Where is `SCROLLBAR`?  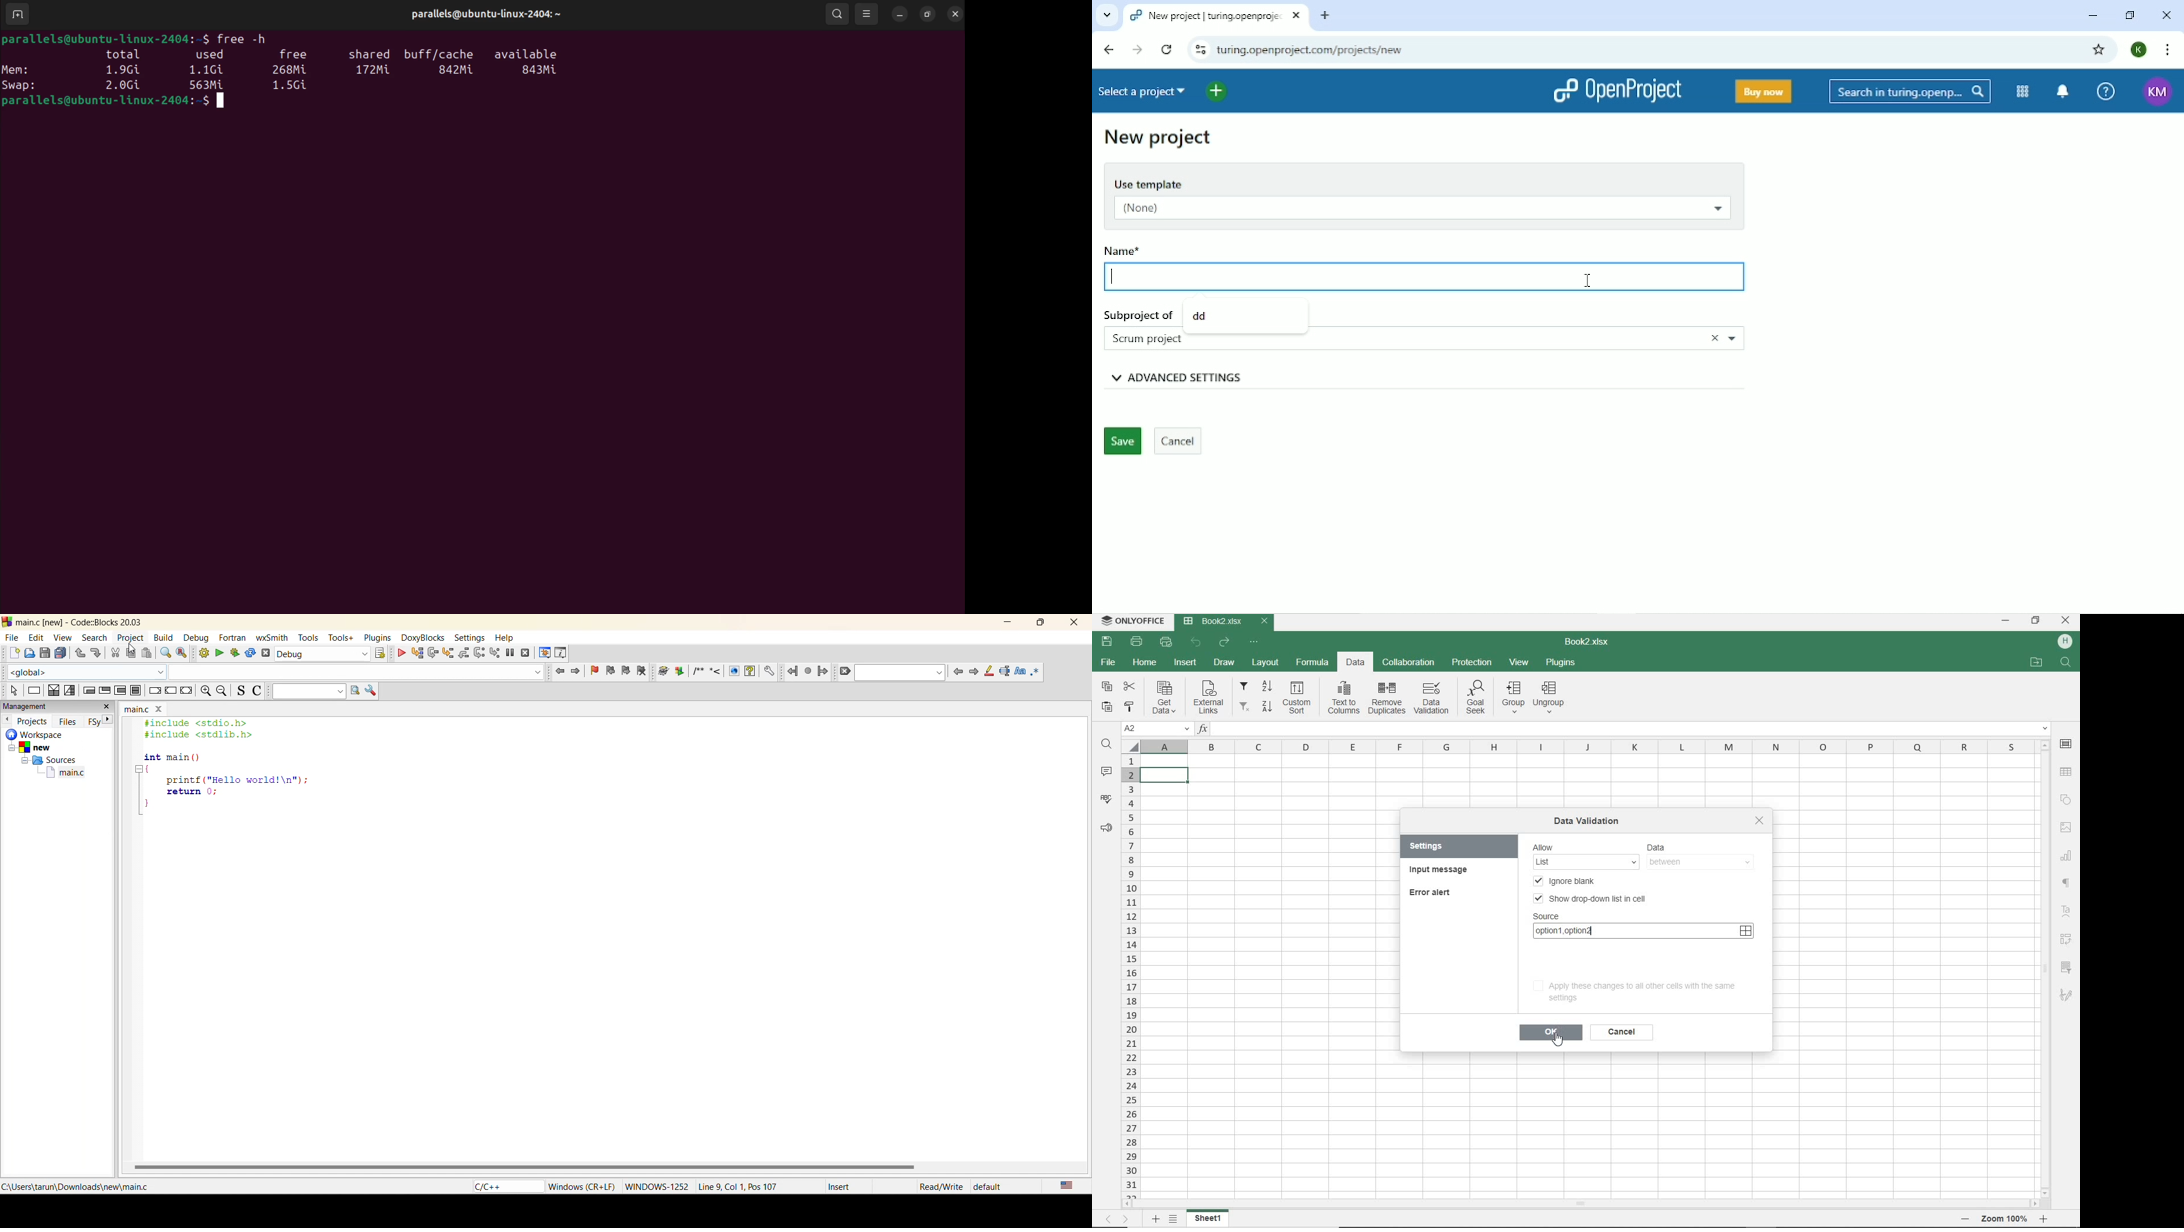
SCROLLBAR is located at coordinates (1578, 1202).